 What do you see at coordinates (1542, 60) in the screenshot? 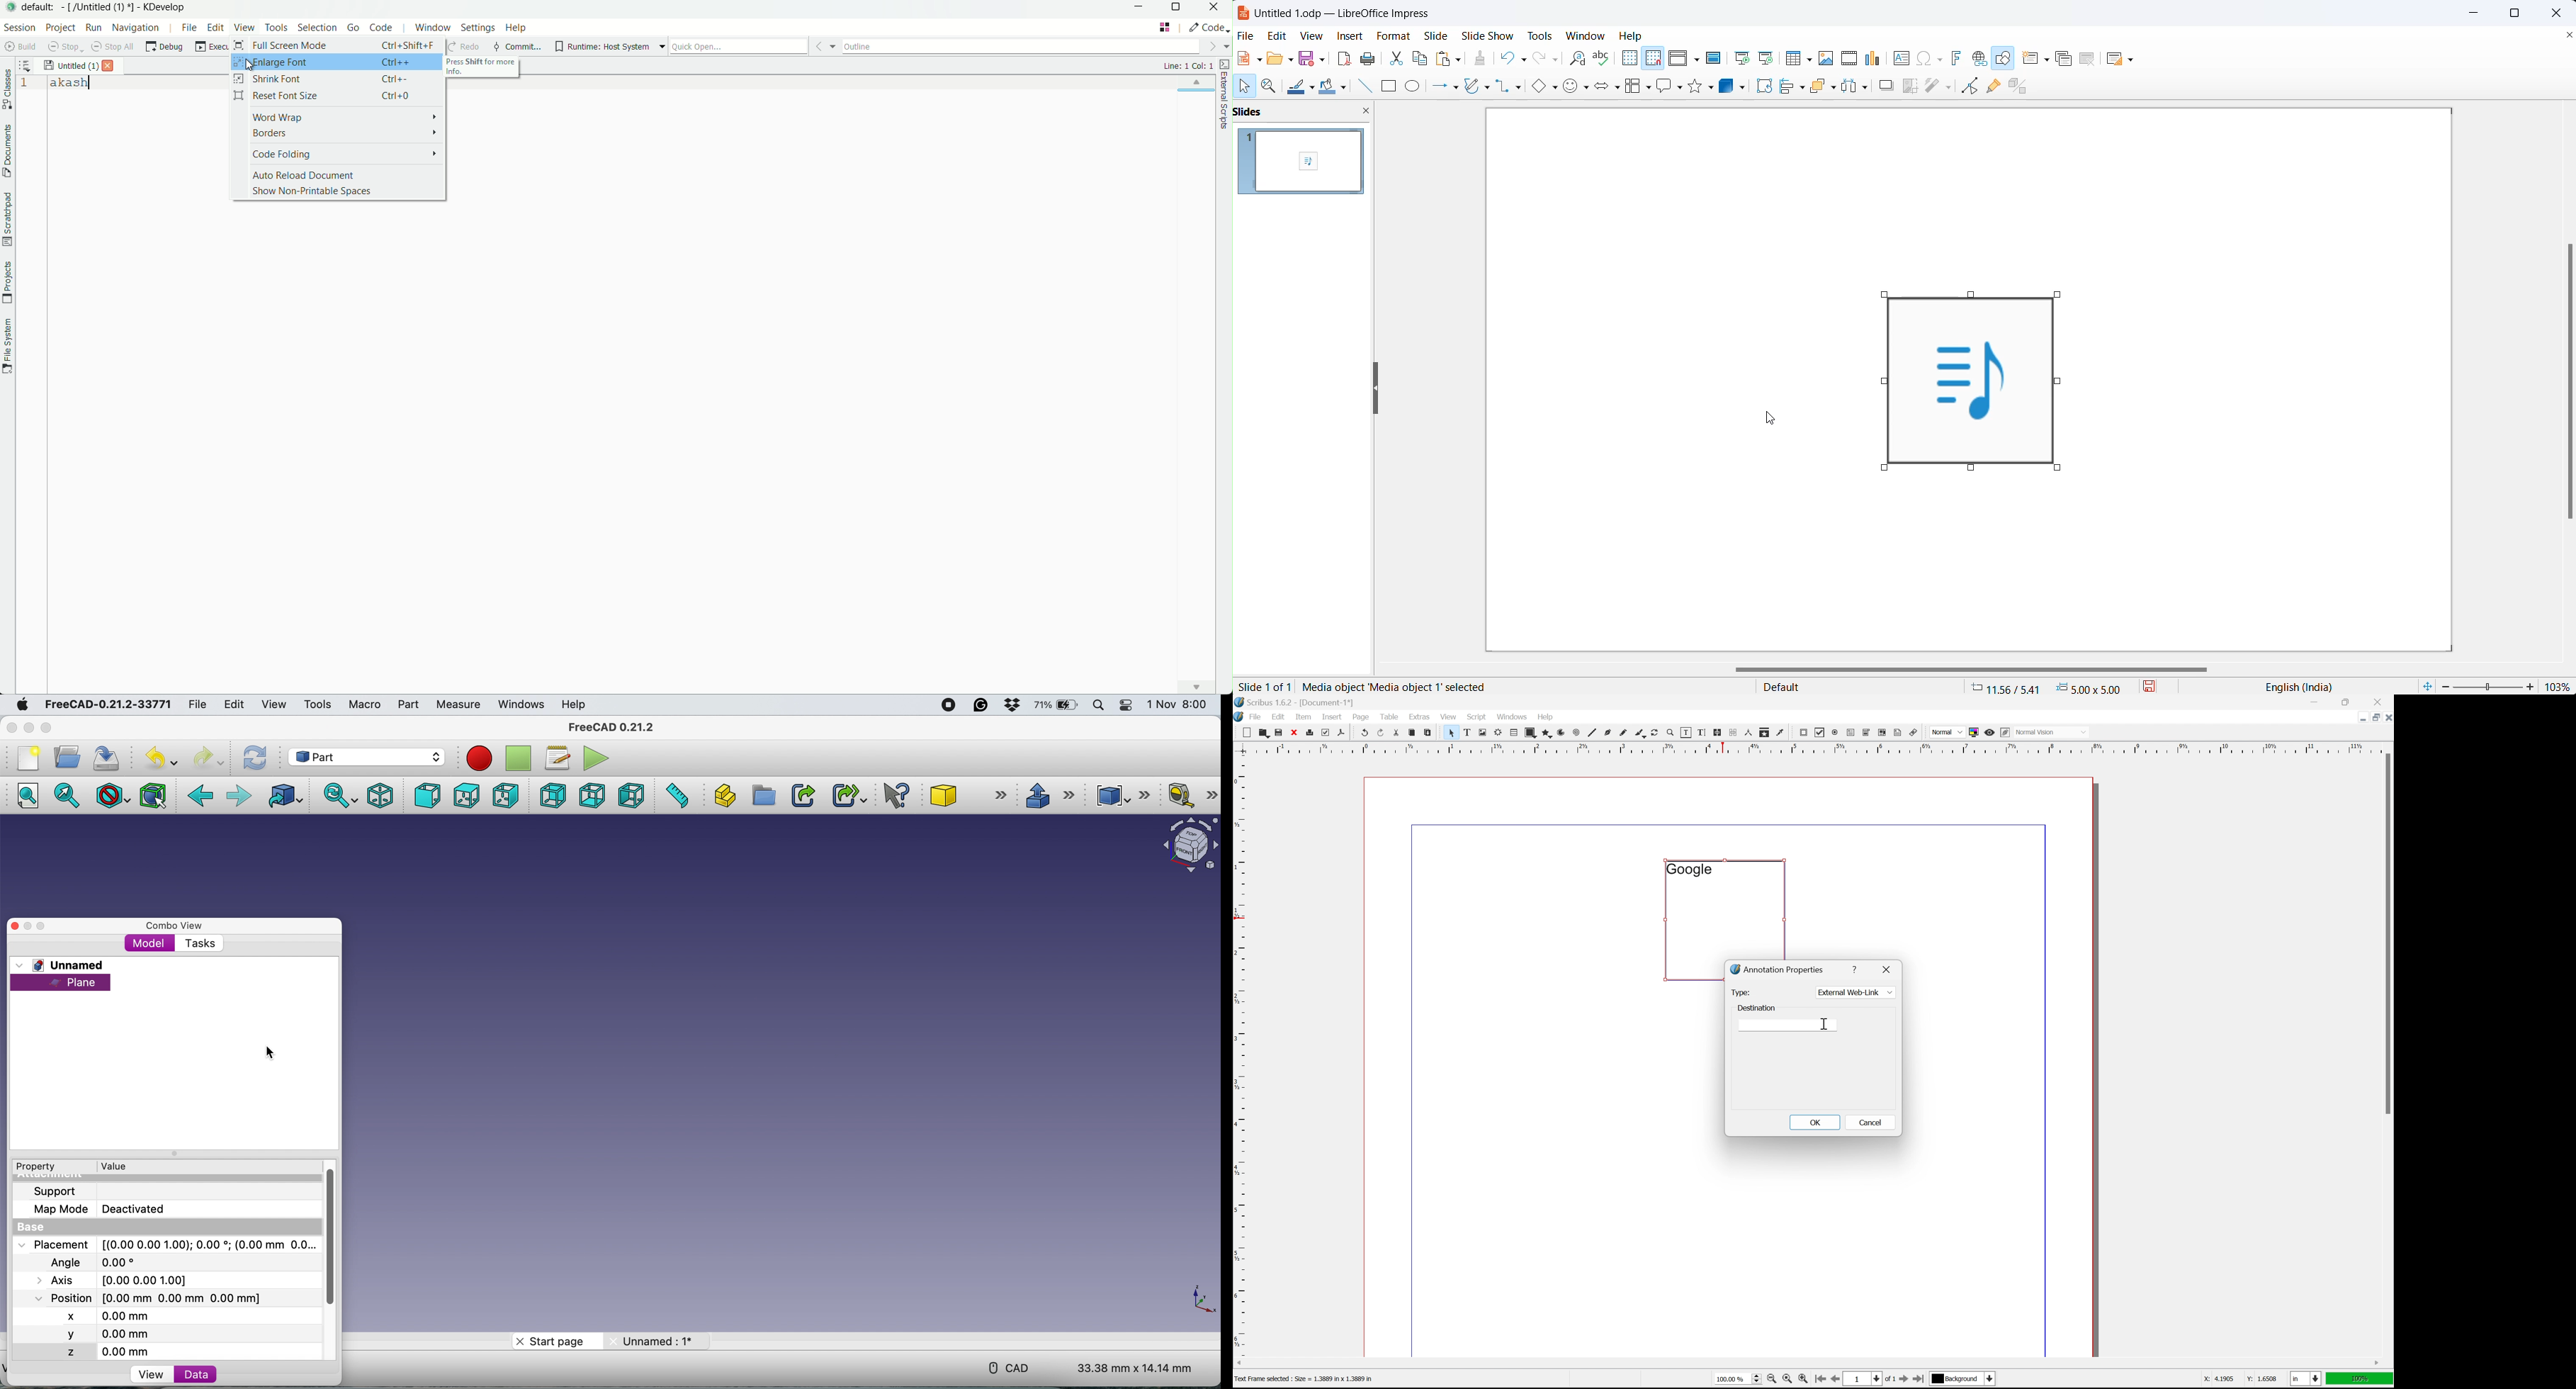
I see `redo` at bounding box center [1542, 60].